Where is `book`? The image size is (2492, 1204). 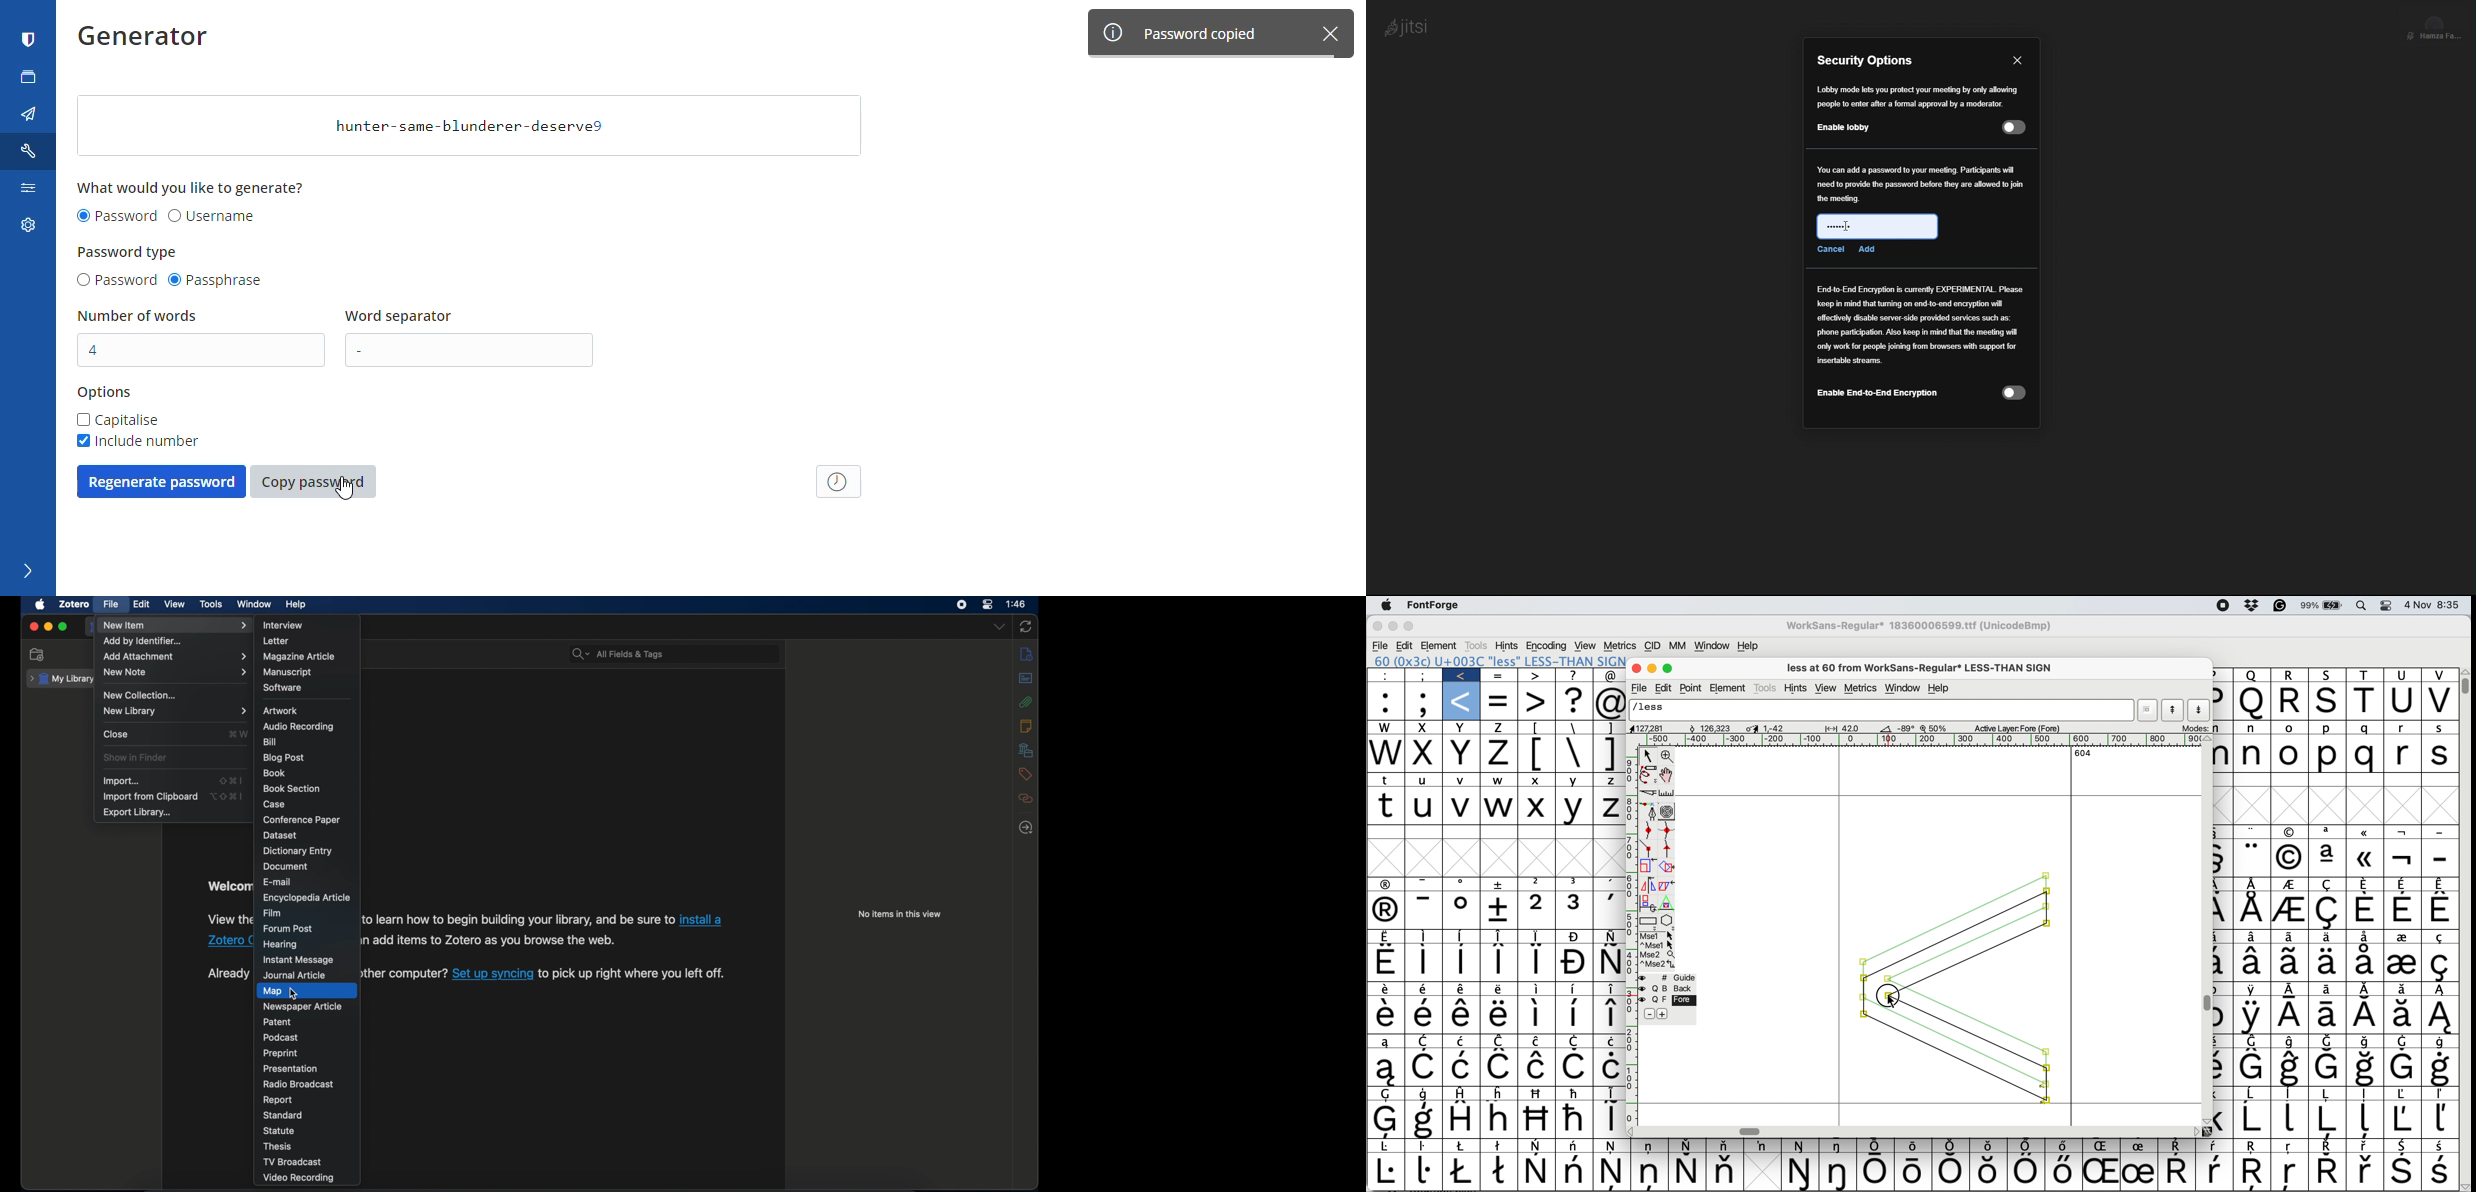 book is located at coordinates (274, 773).